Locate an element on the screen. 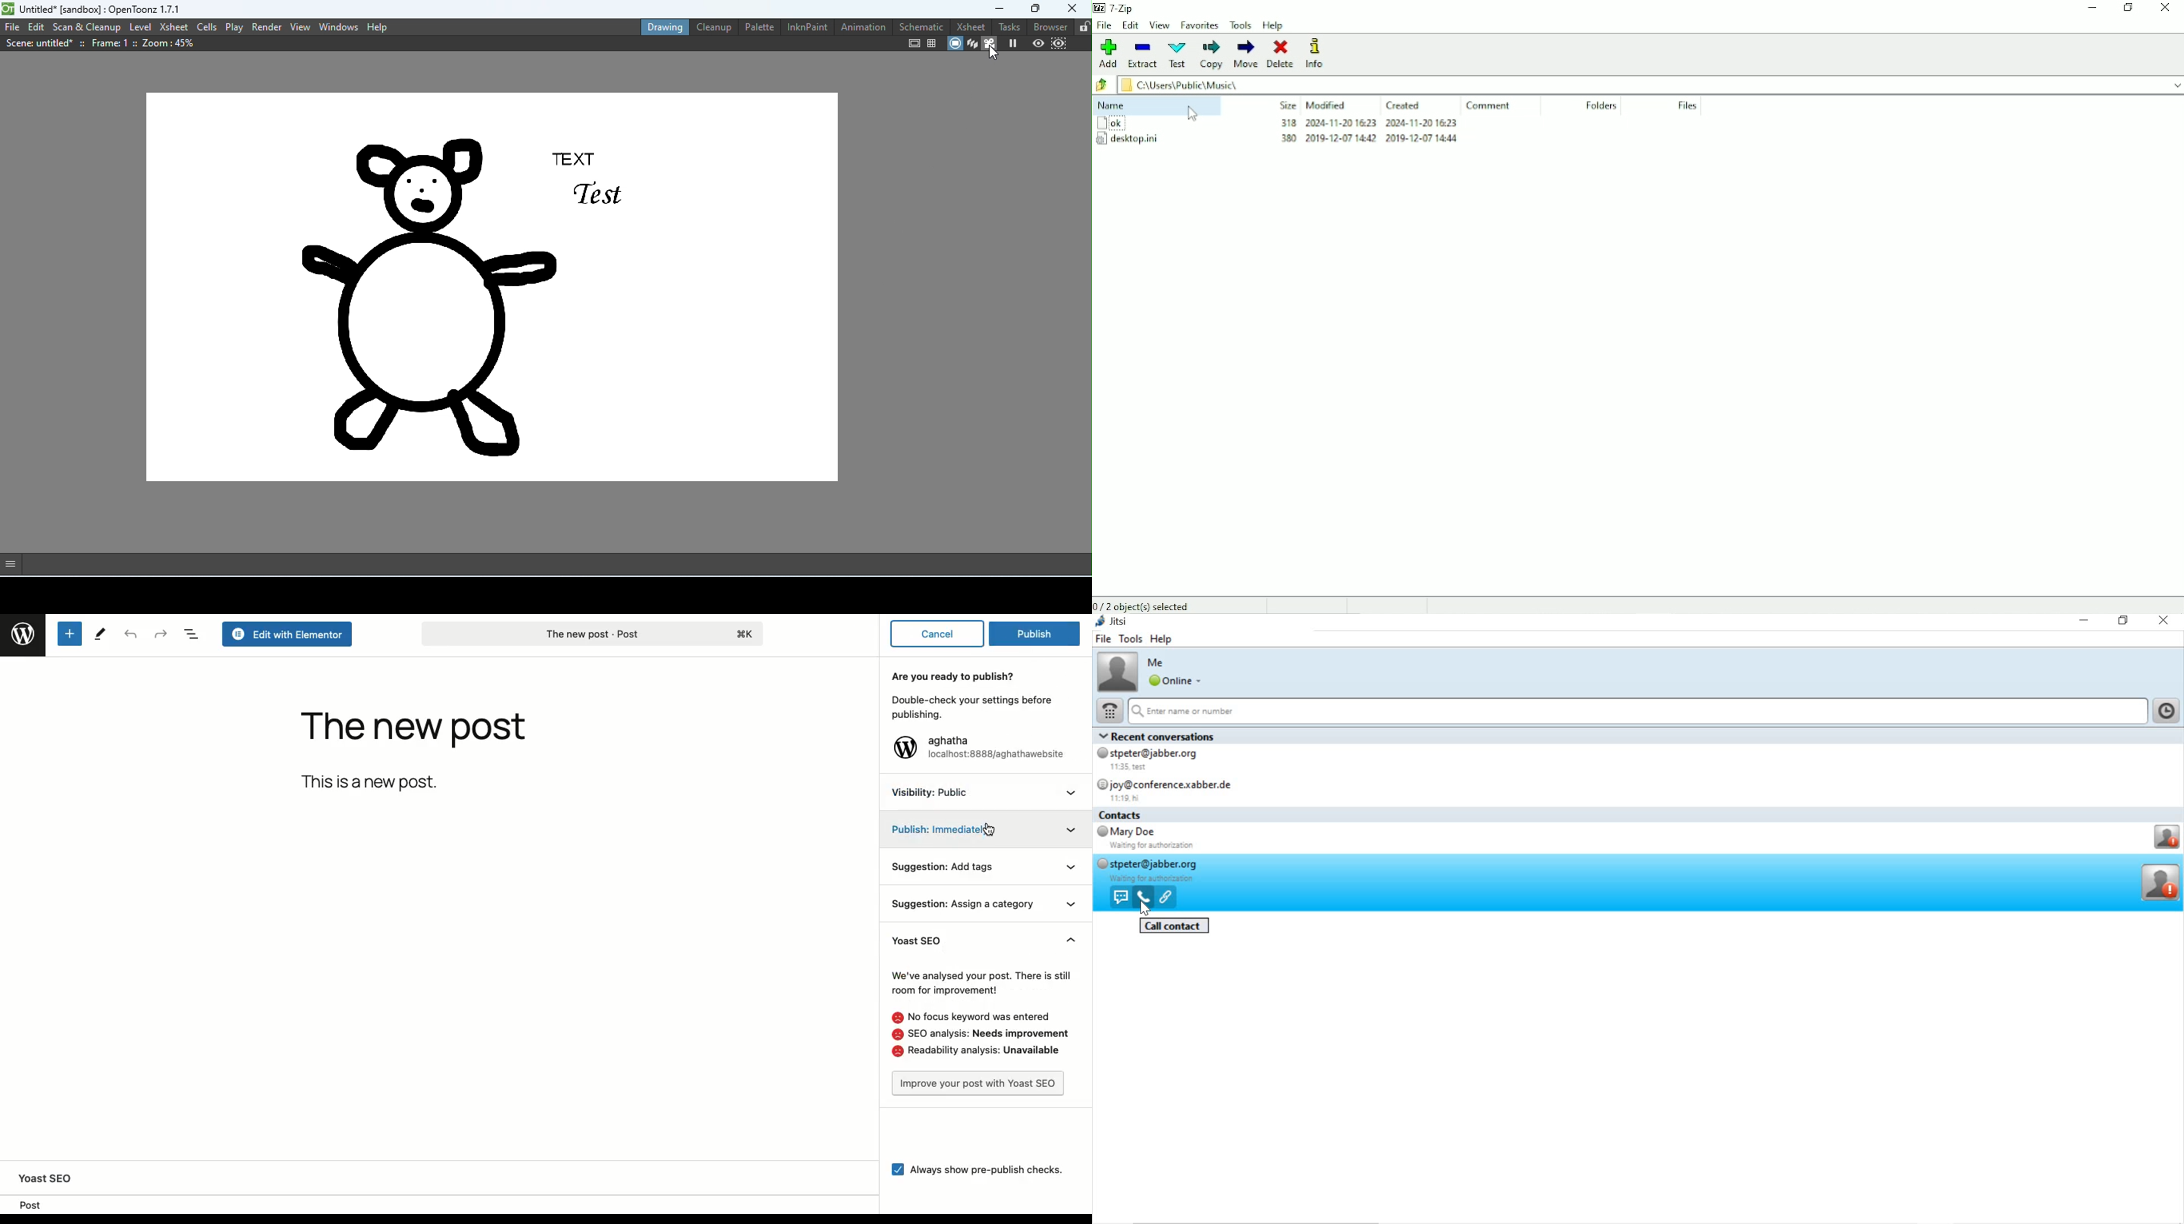 This screenshot has width=2184, height=1232. Double-check your settings before publishing. is located at coordinates (972, 708).